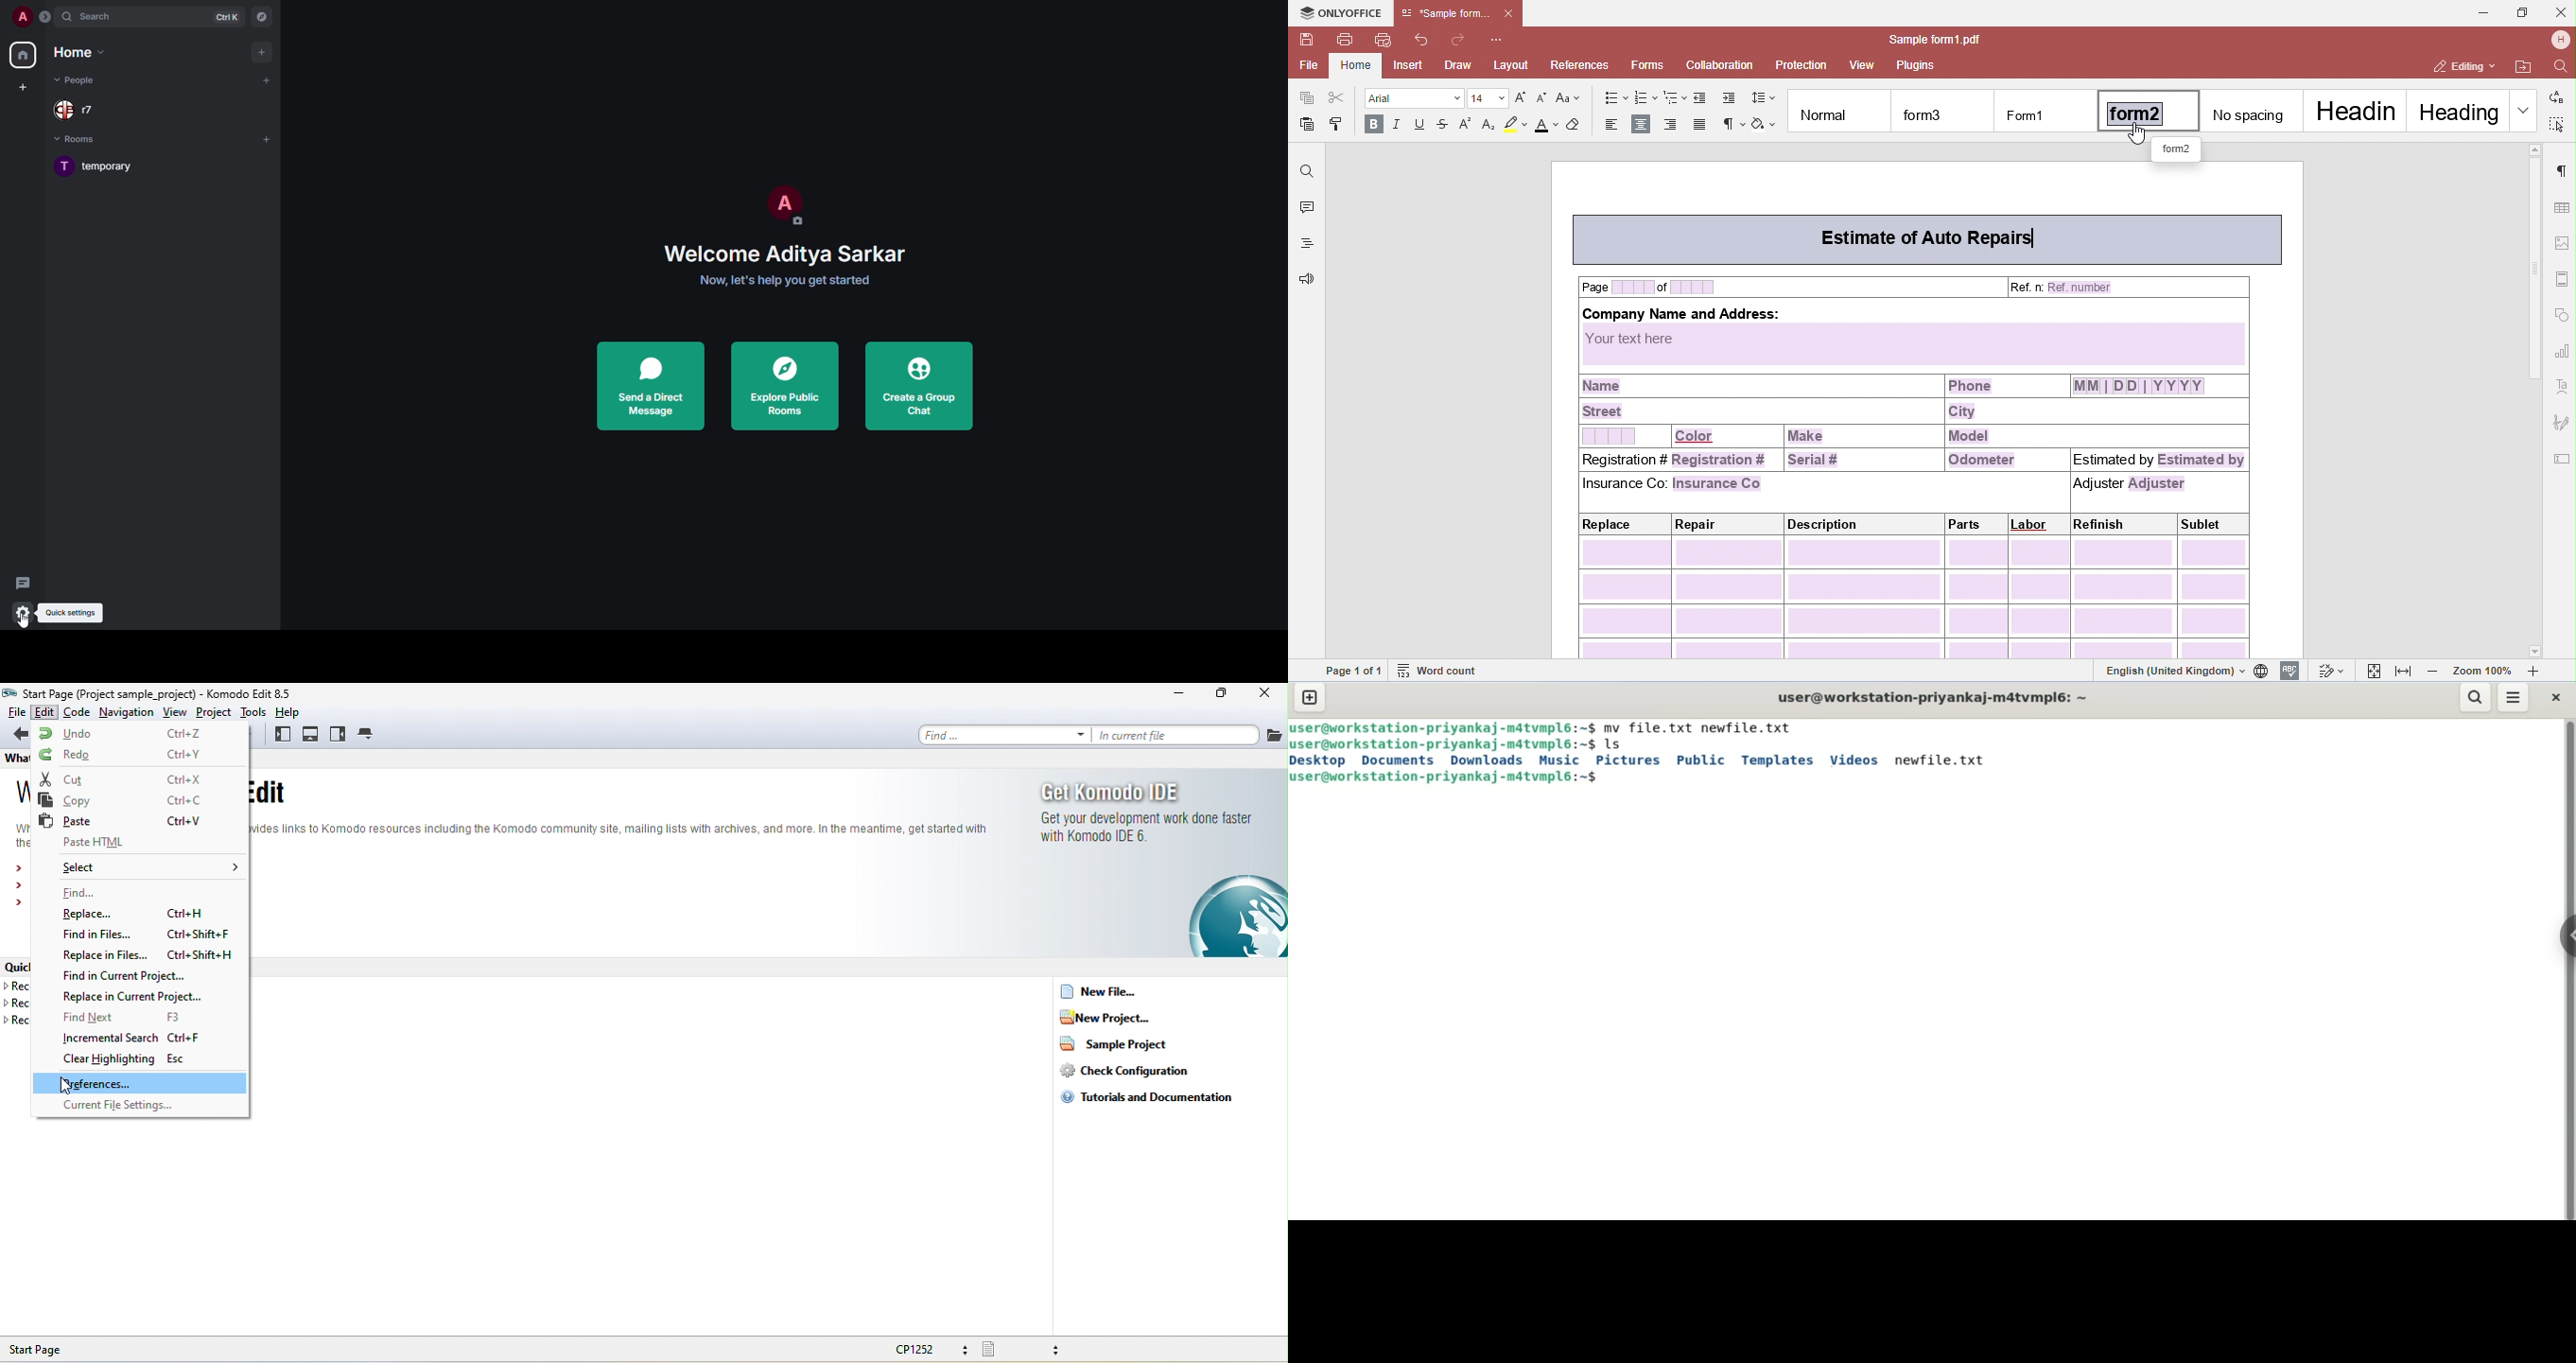 The image size is (2576, 1372). Describe the element at coordinates (1931, 696) in the screenshot. I see `user@workstation-priyankaj-matvmpl6:~` at that location.